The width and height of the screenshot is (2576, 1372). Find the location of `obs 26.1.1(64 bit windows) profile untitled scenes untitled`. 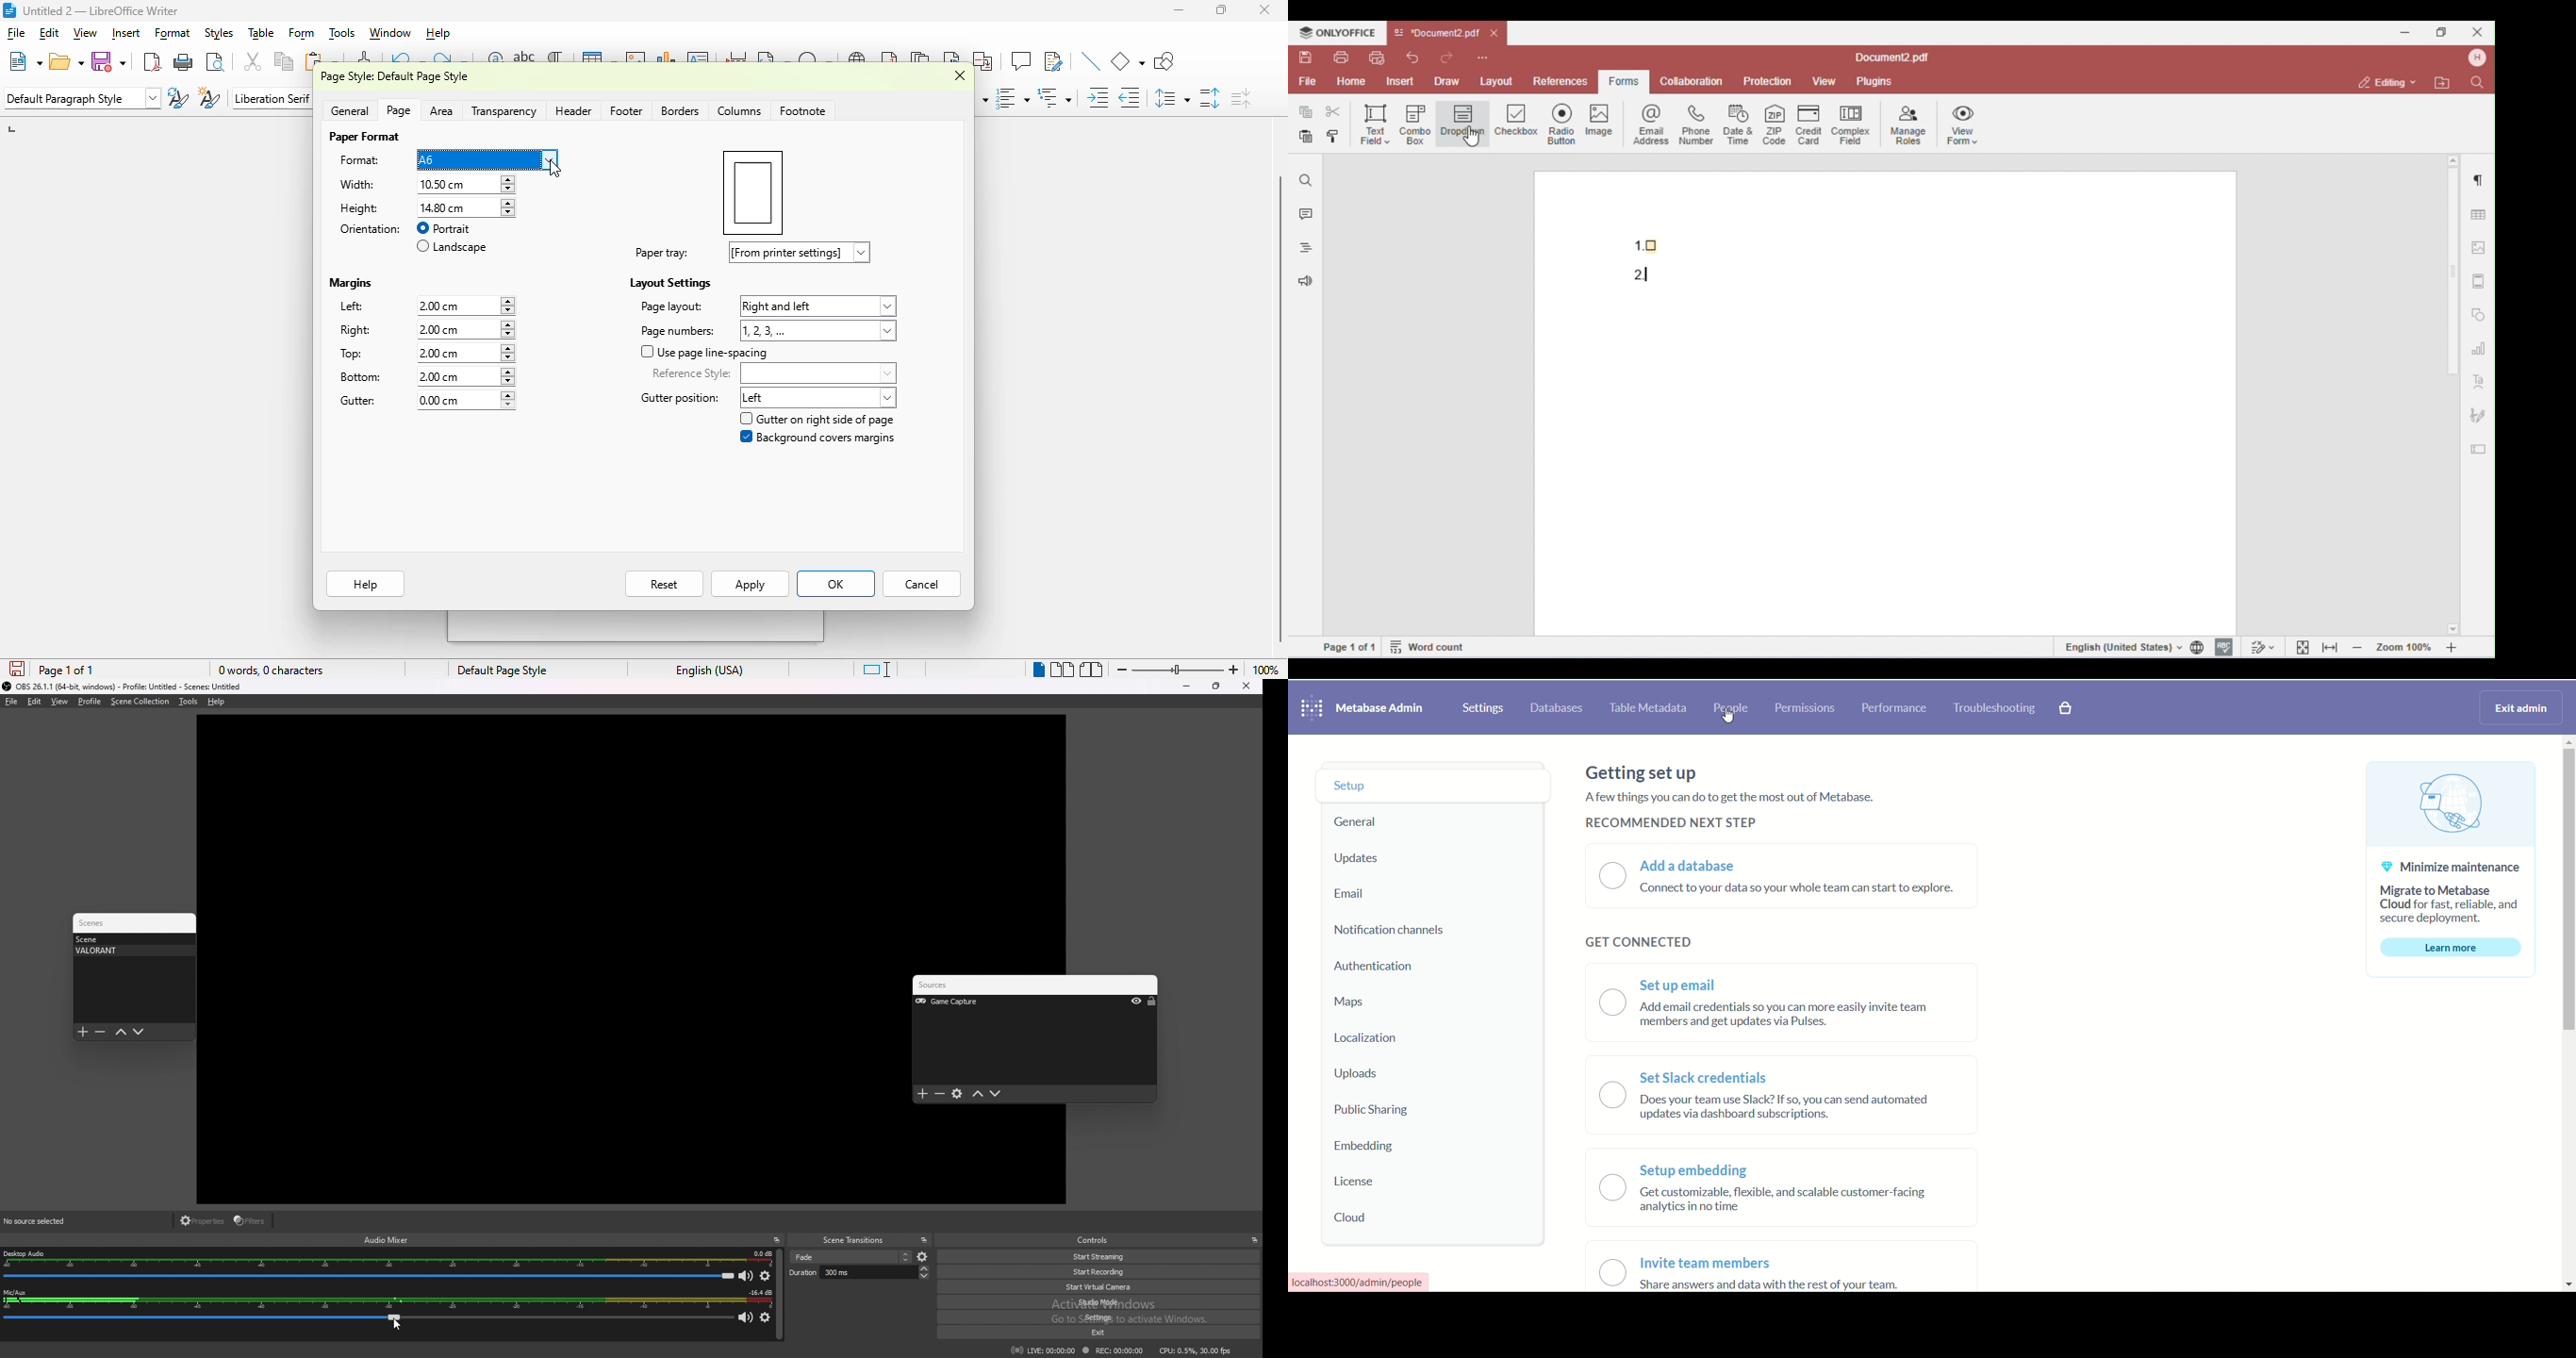

obs 26.1.1(64 bit windows) profile untitled scenes untitled is located at coordinates (122, 686).